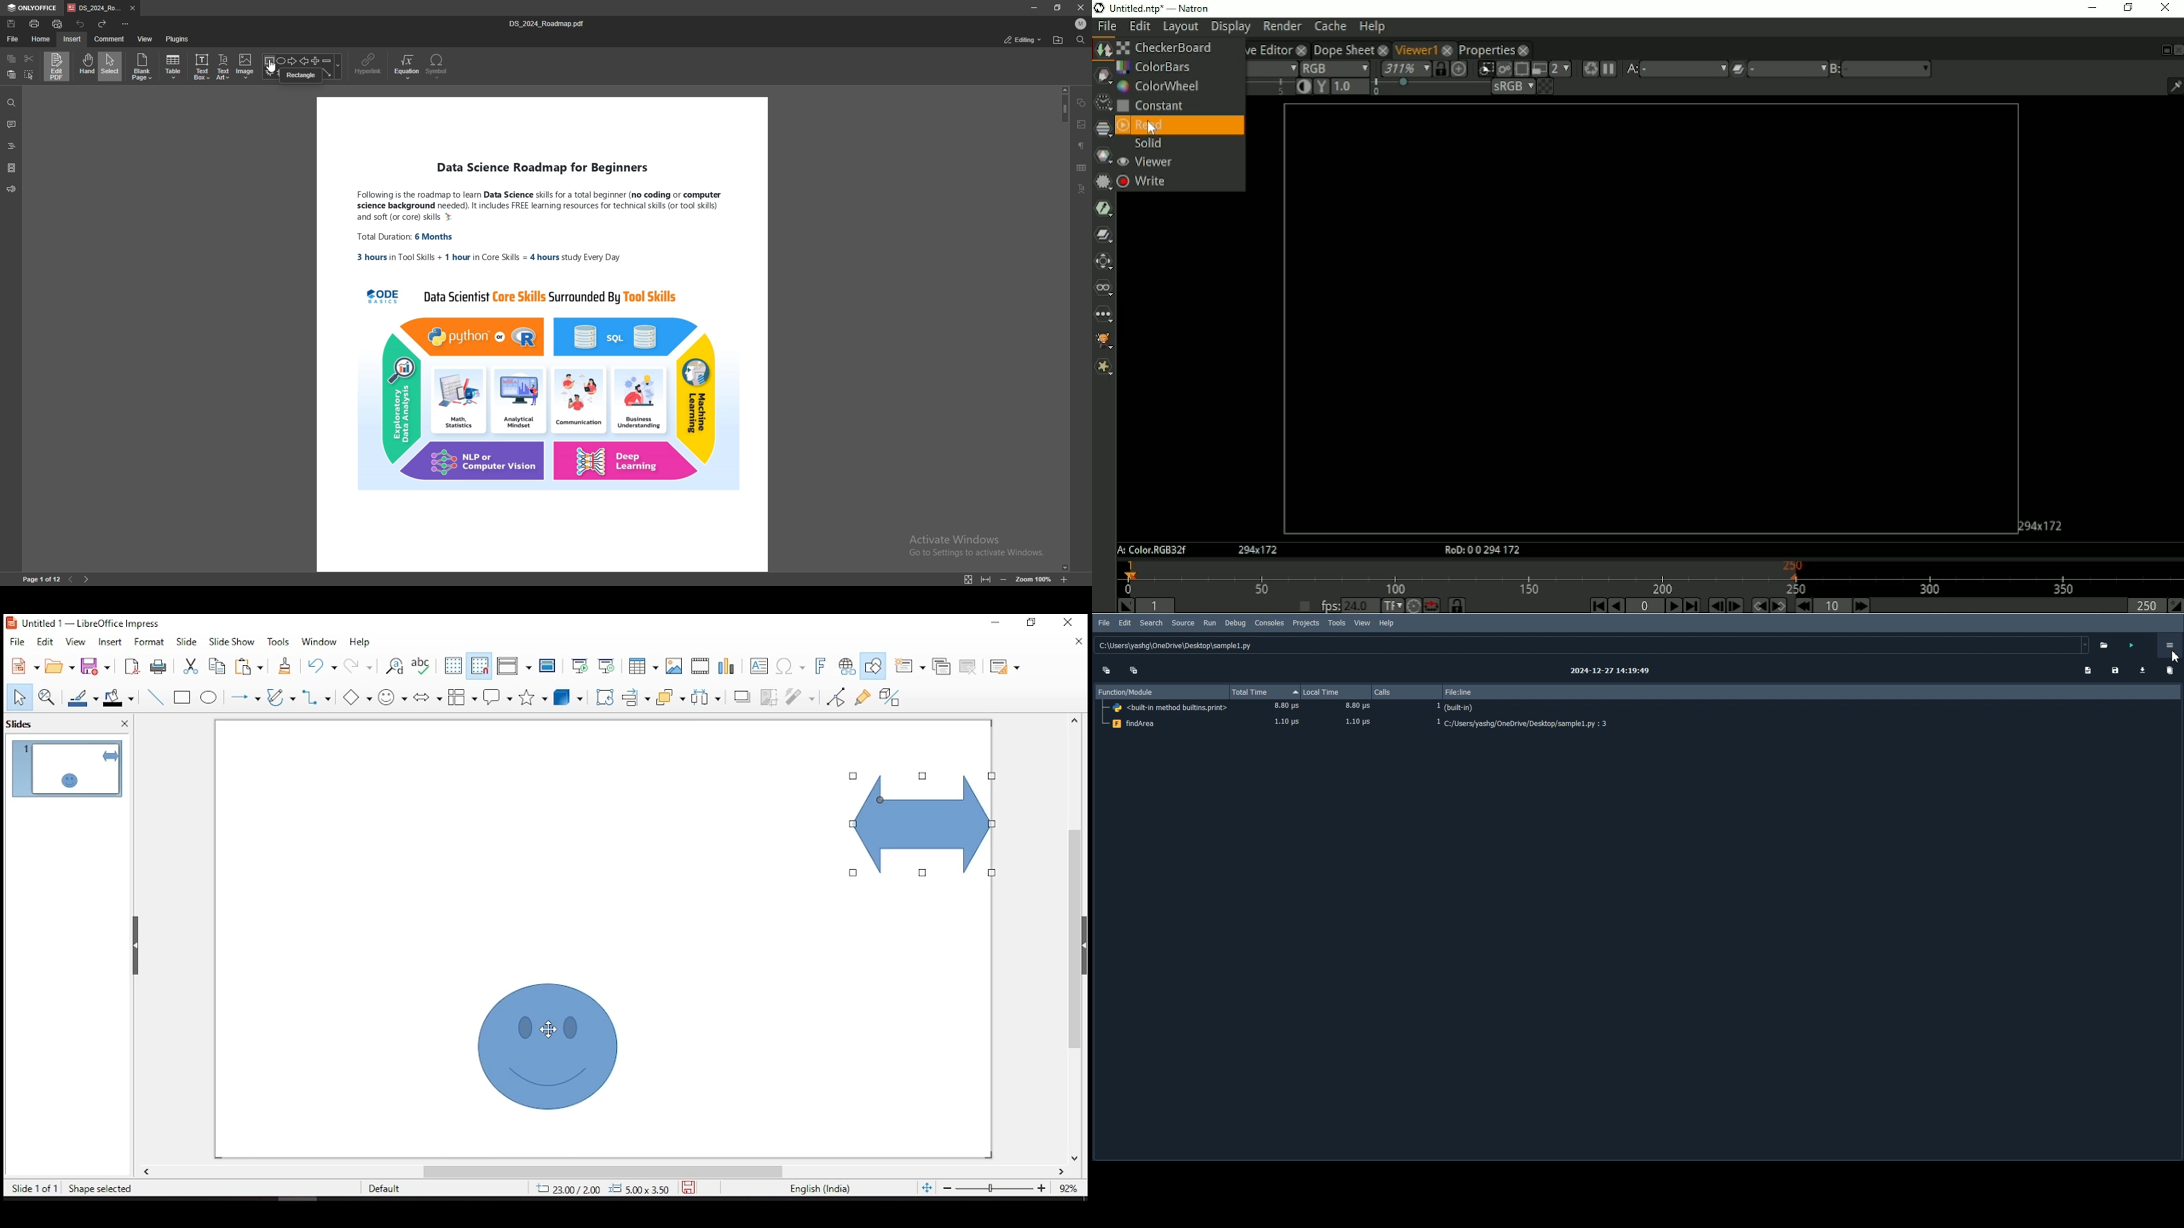 This screenshot has height=1232, width=2184. Describe the element at coordinates (1184, 623) in the screenshot. I see `Source` at that location.